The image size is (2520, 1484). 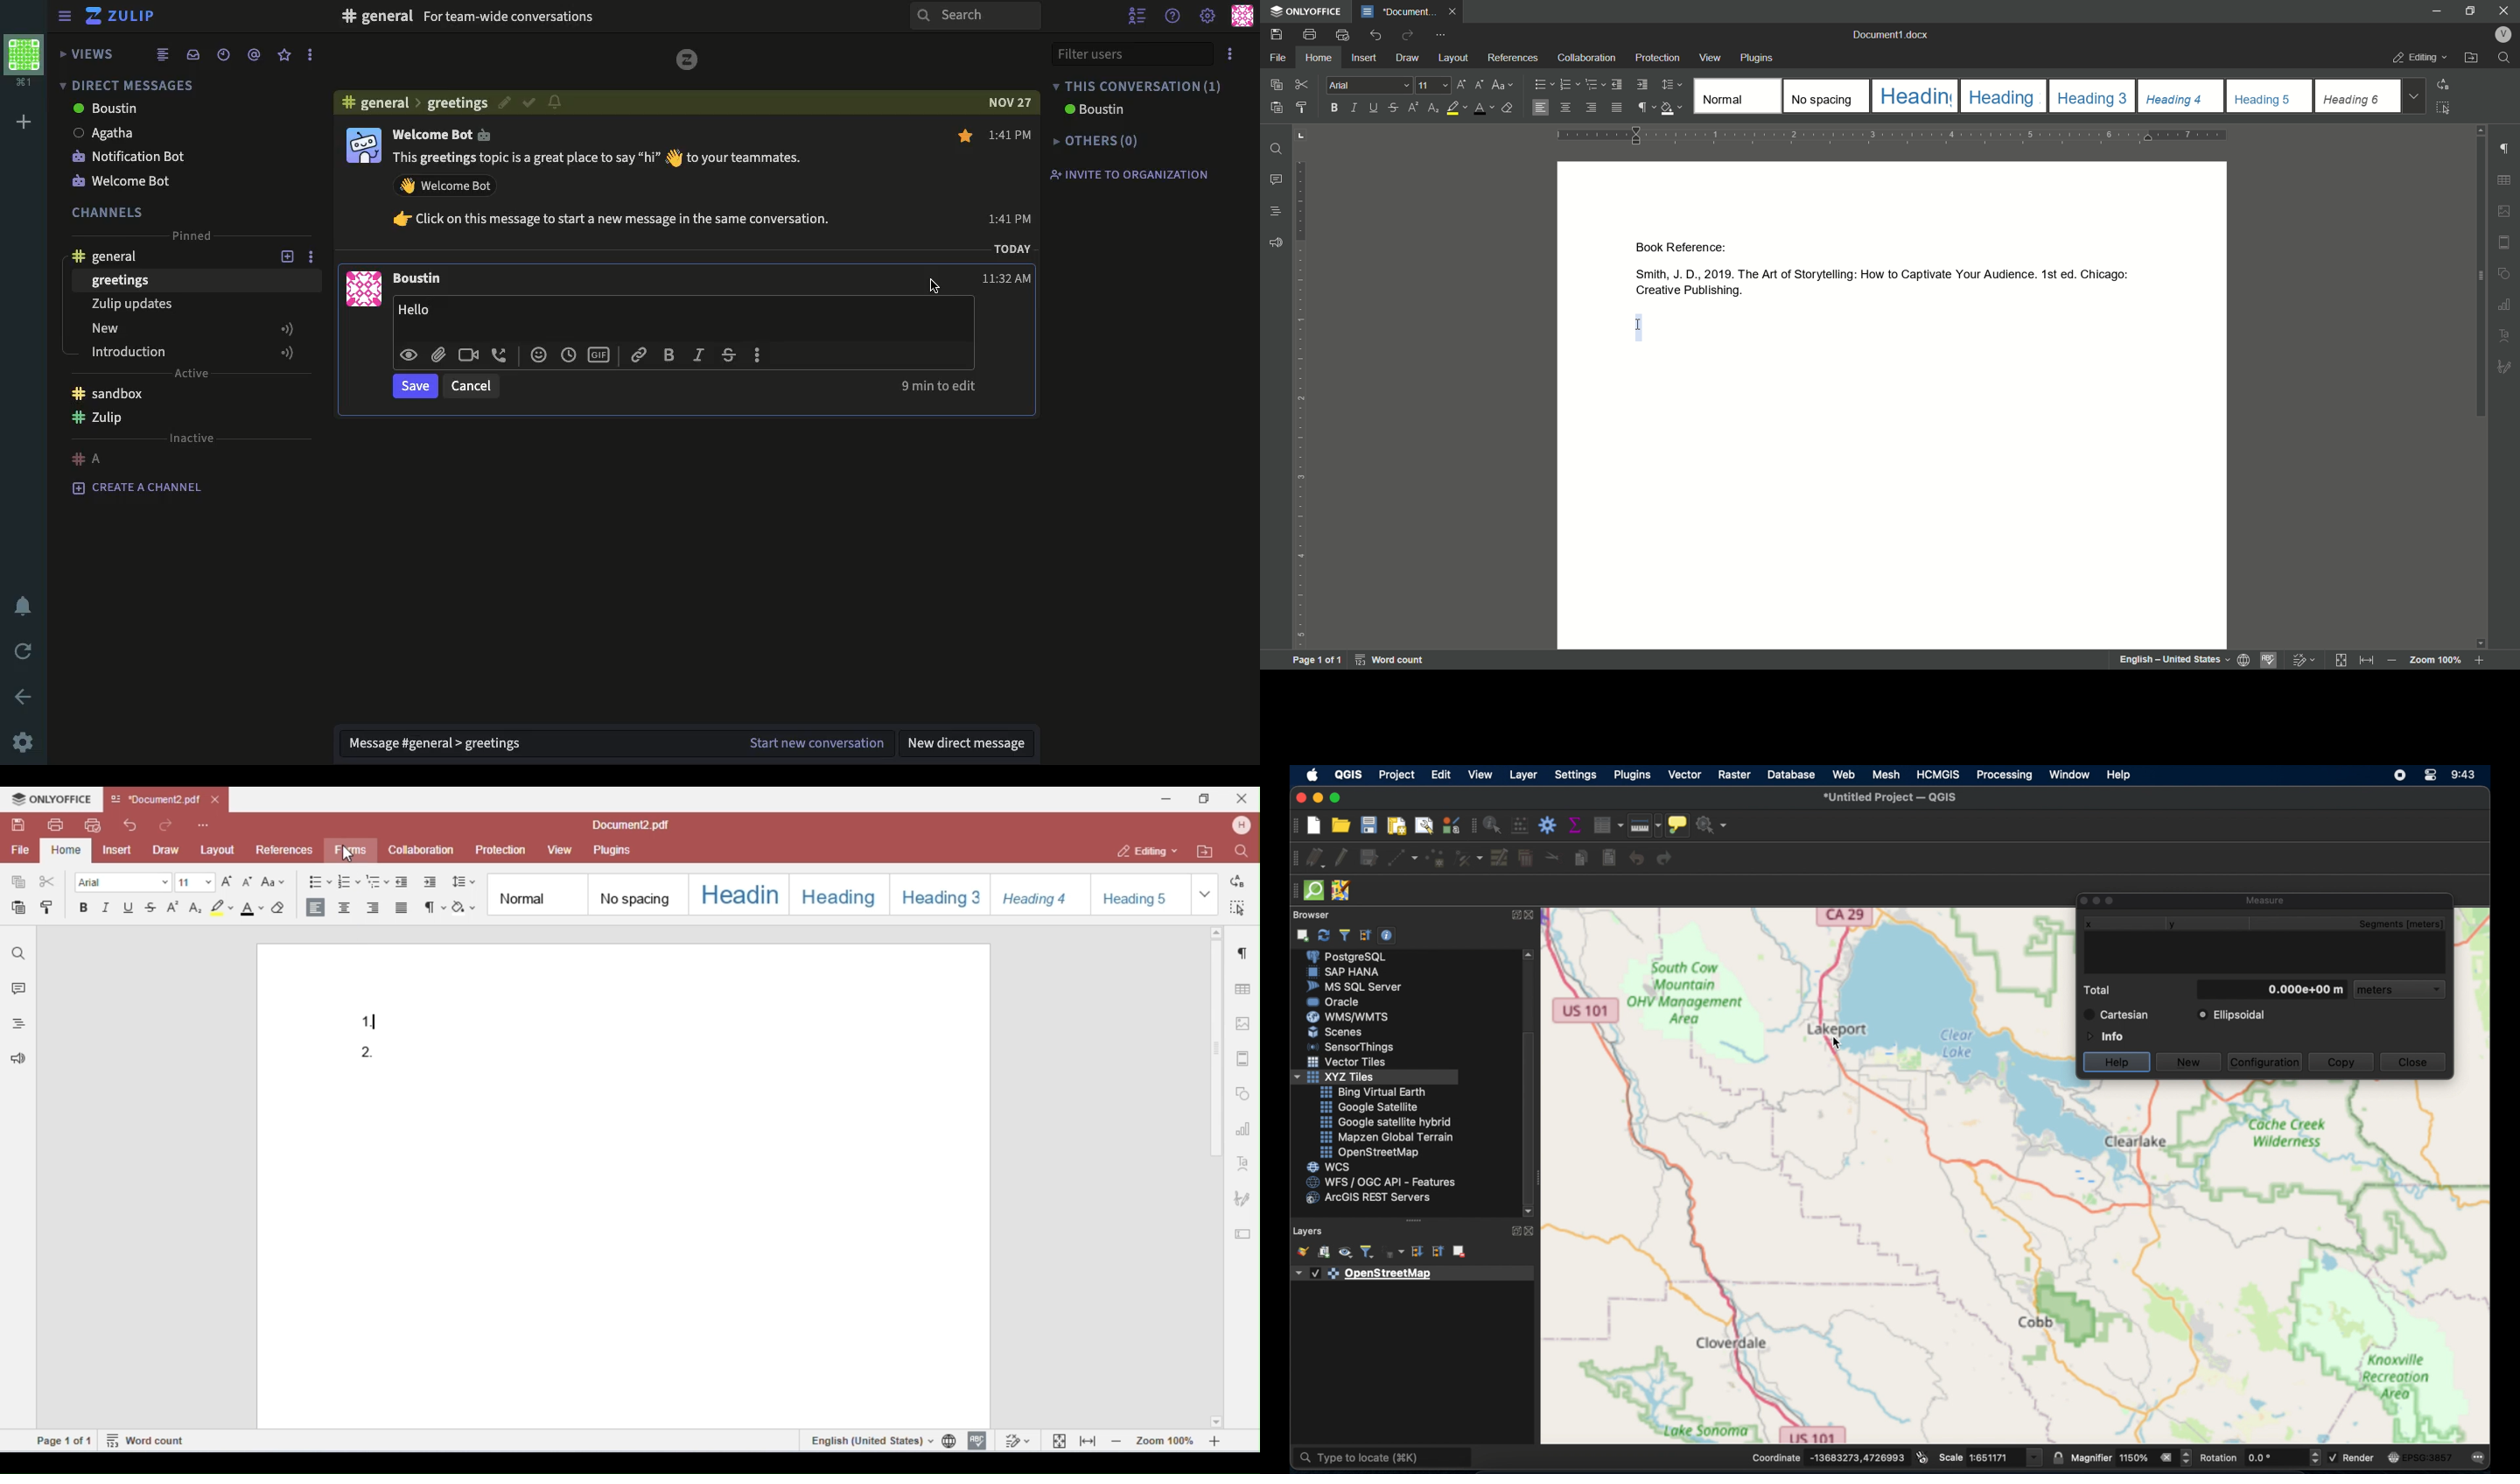 What do you see at coordinates (1412, 108) in the screenshot?
I see `superscript` at bounding box center [1412, 108].